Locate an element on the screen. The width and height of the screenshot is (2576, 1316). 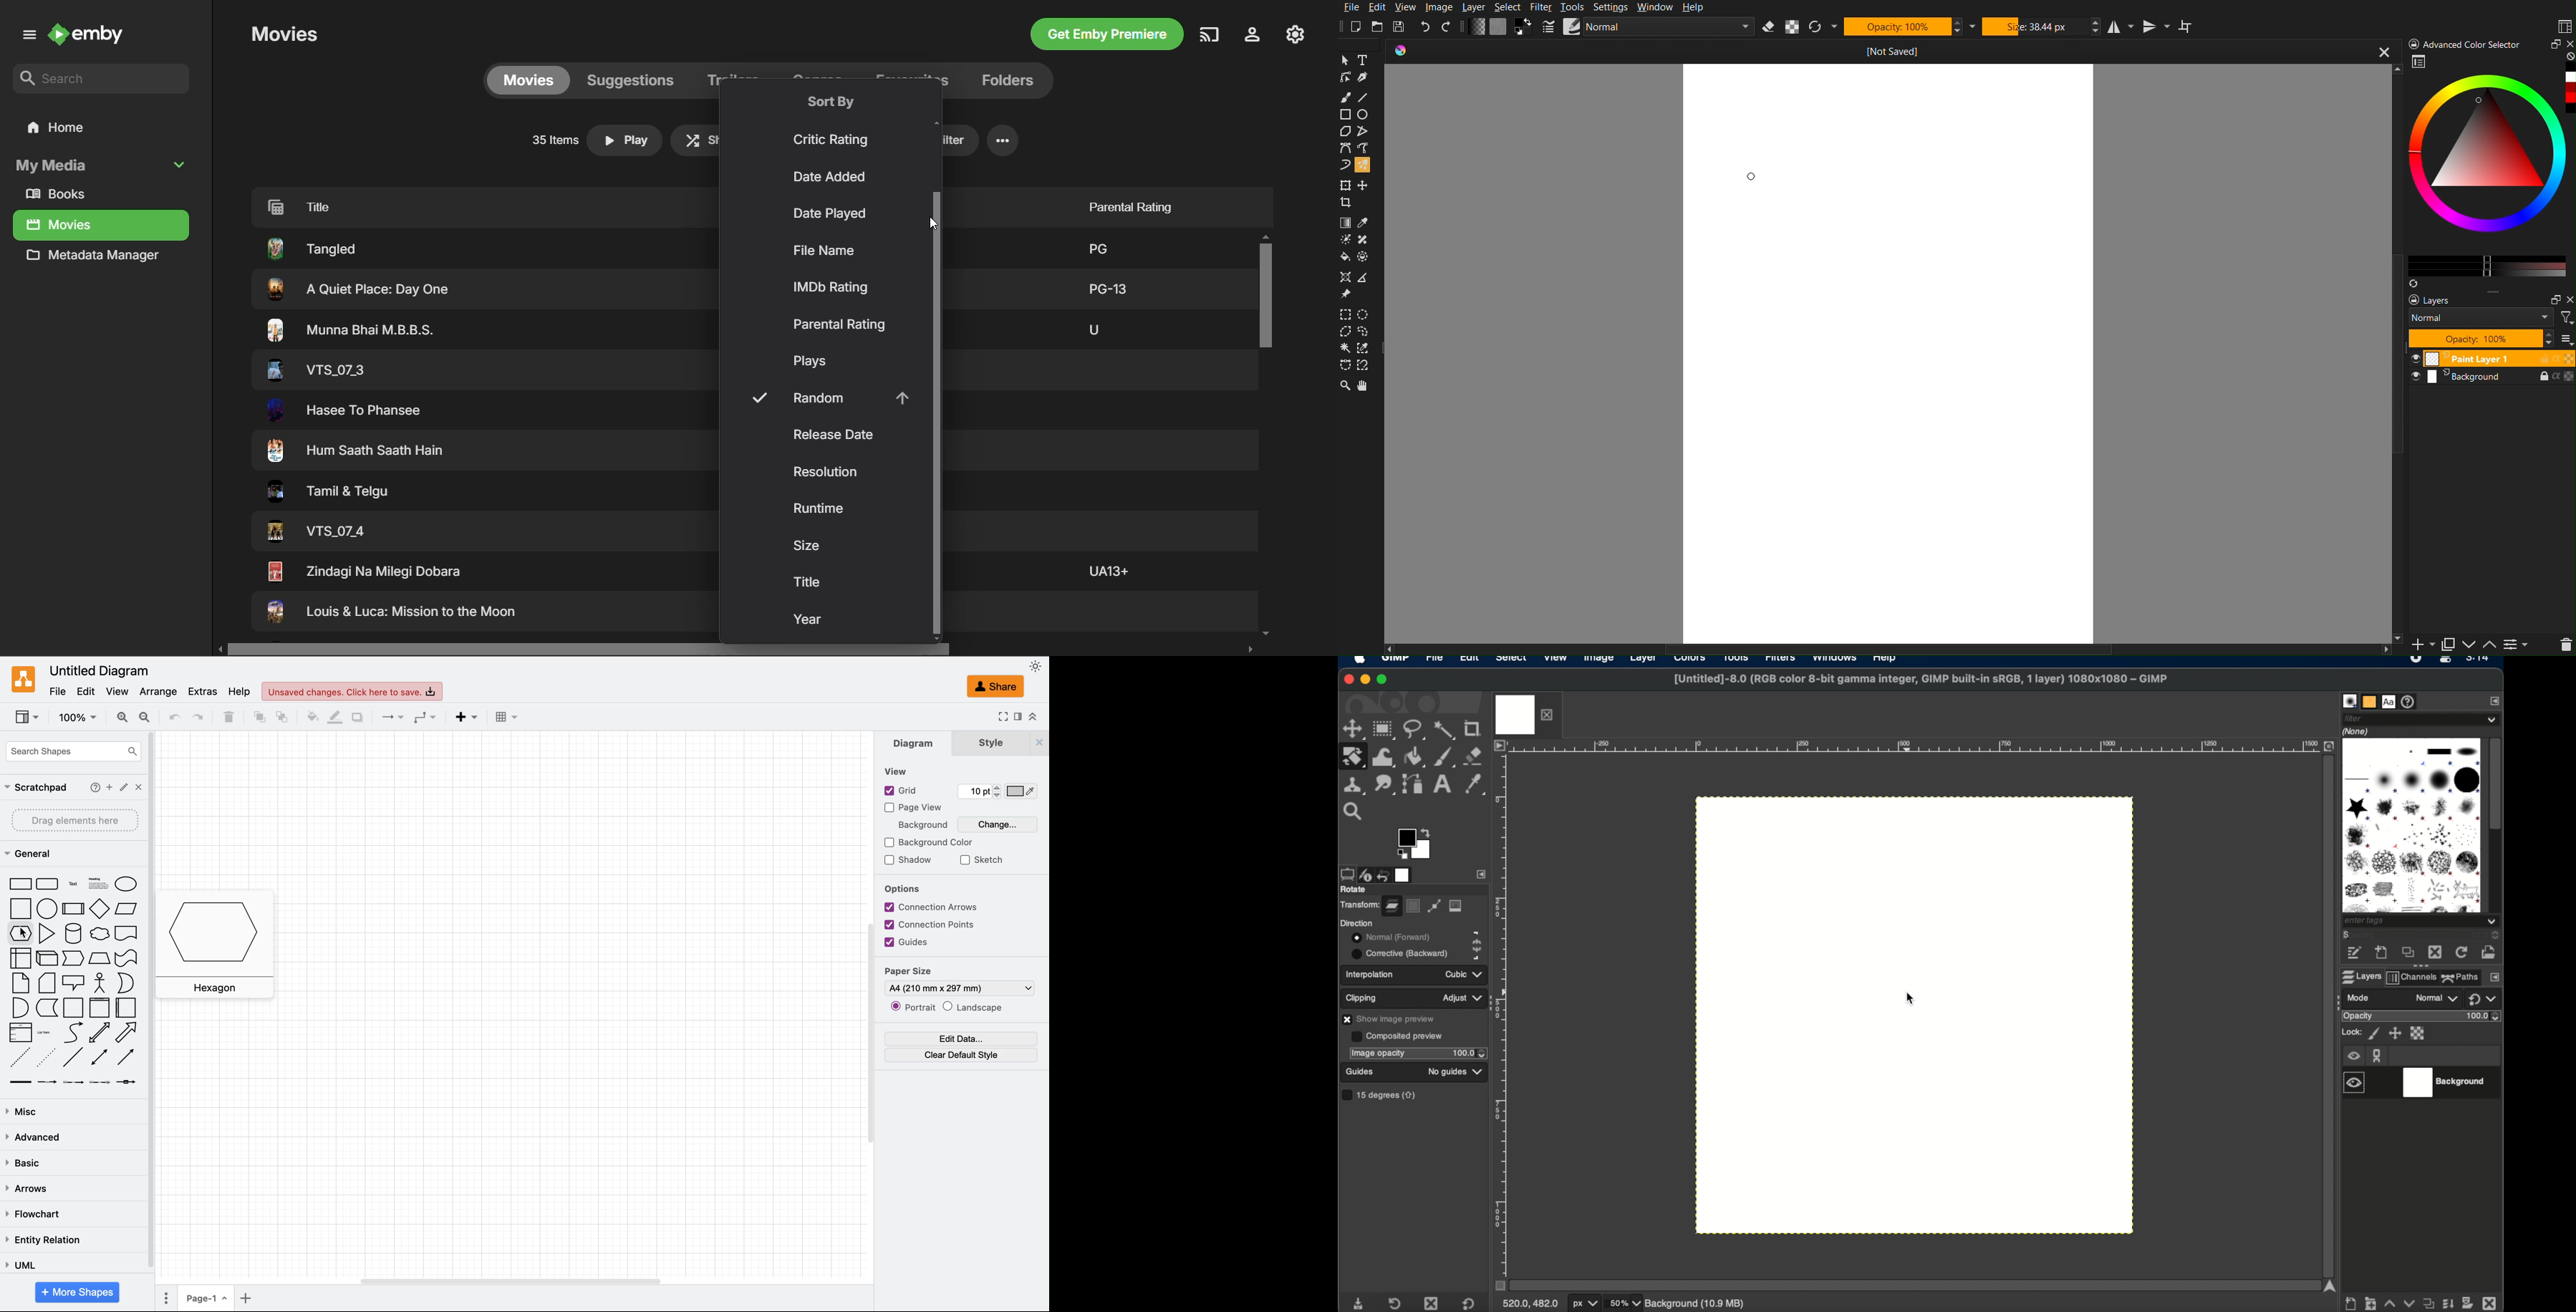
rotate tool is located at coordinates (1354, 756).